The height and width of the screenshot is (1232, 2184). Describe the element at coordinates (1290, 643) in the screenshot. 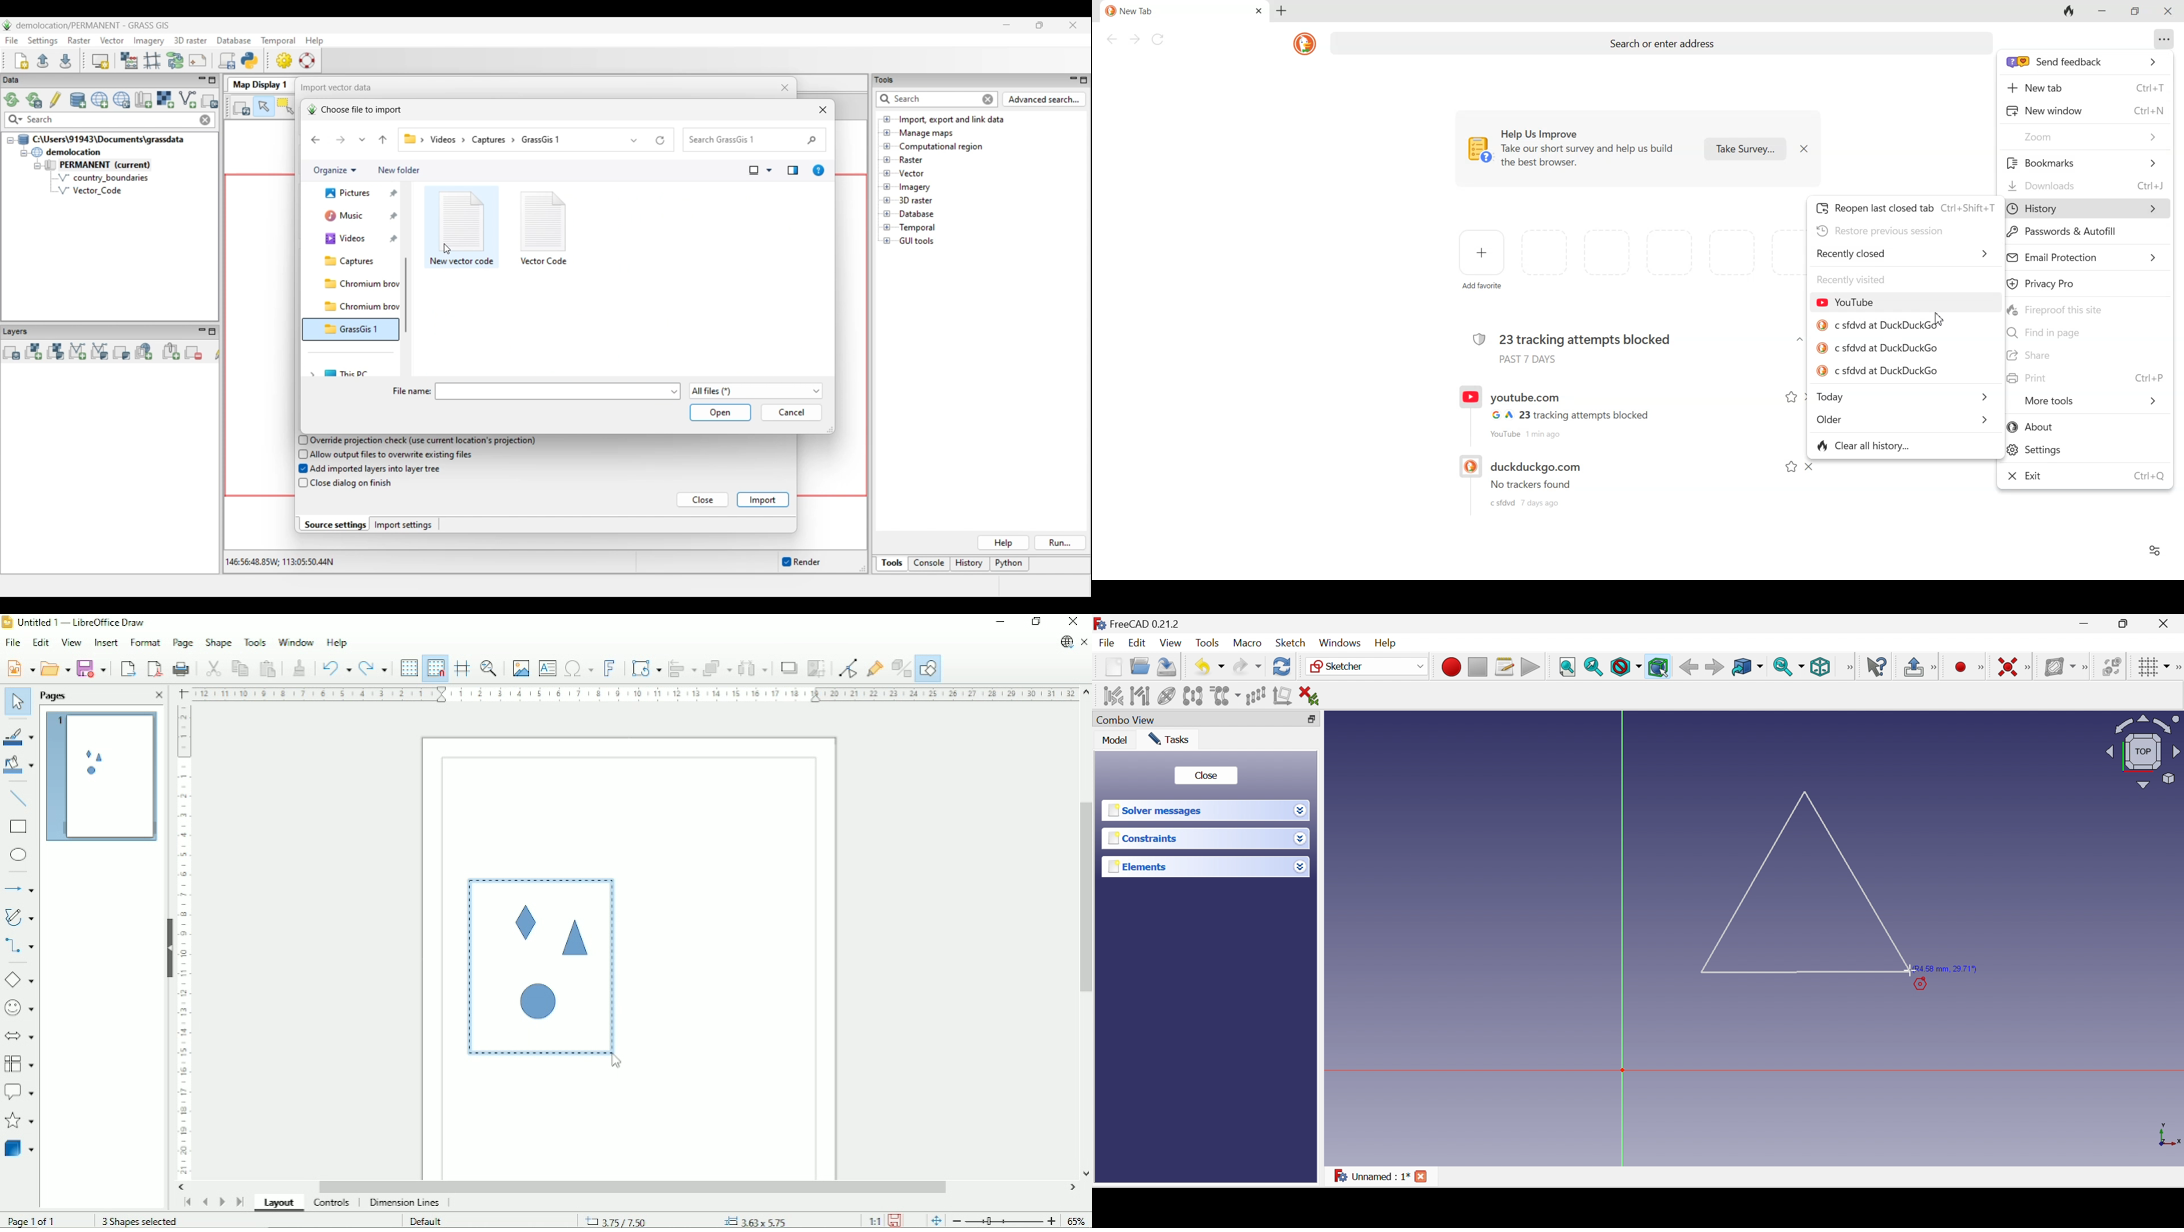

I see `Sketch` at that location.